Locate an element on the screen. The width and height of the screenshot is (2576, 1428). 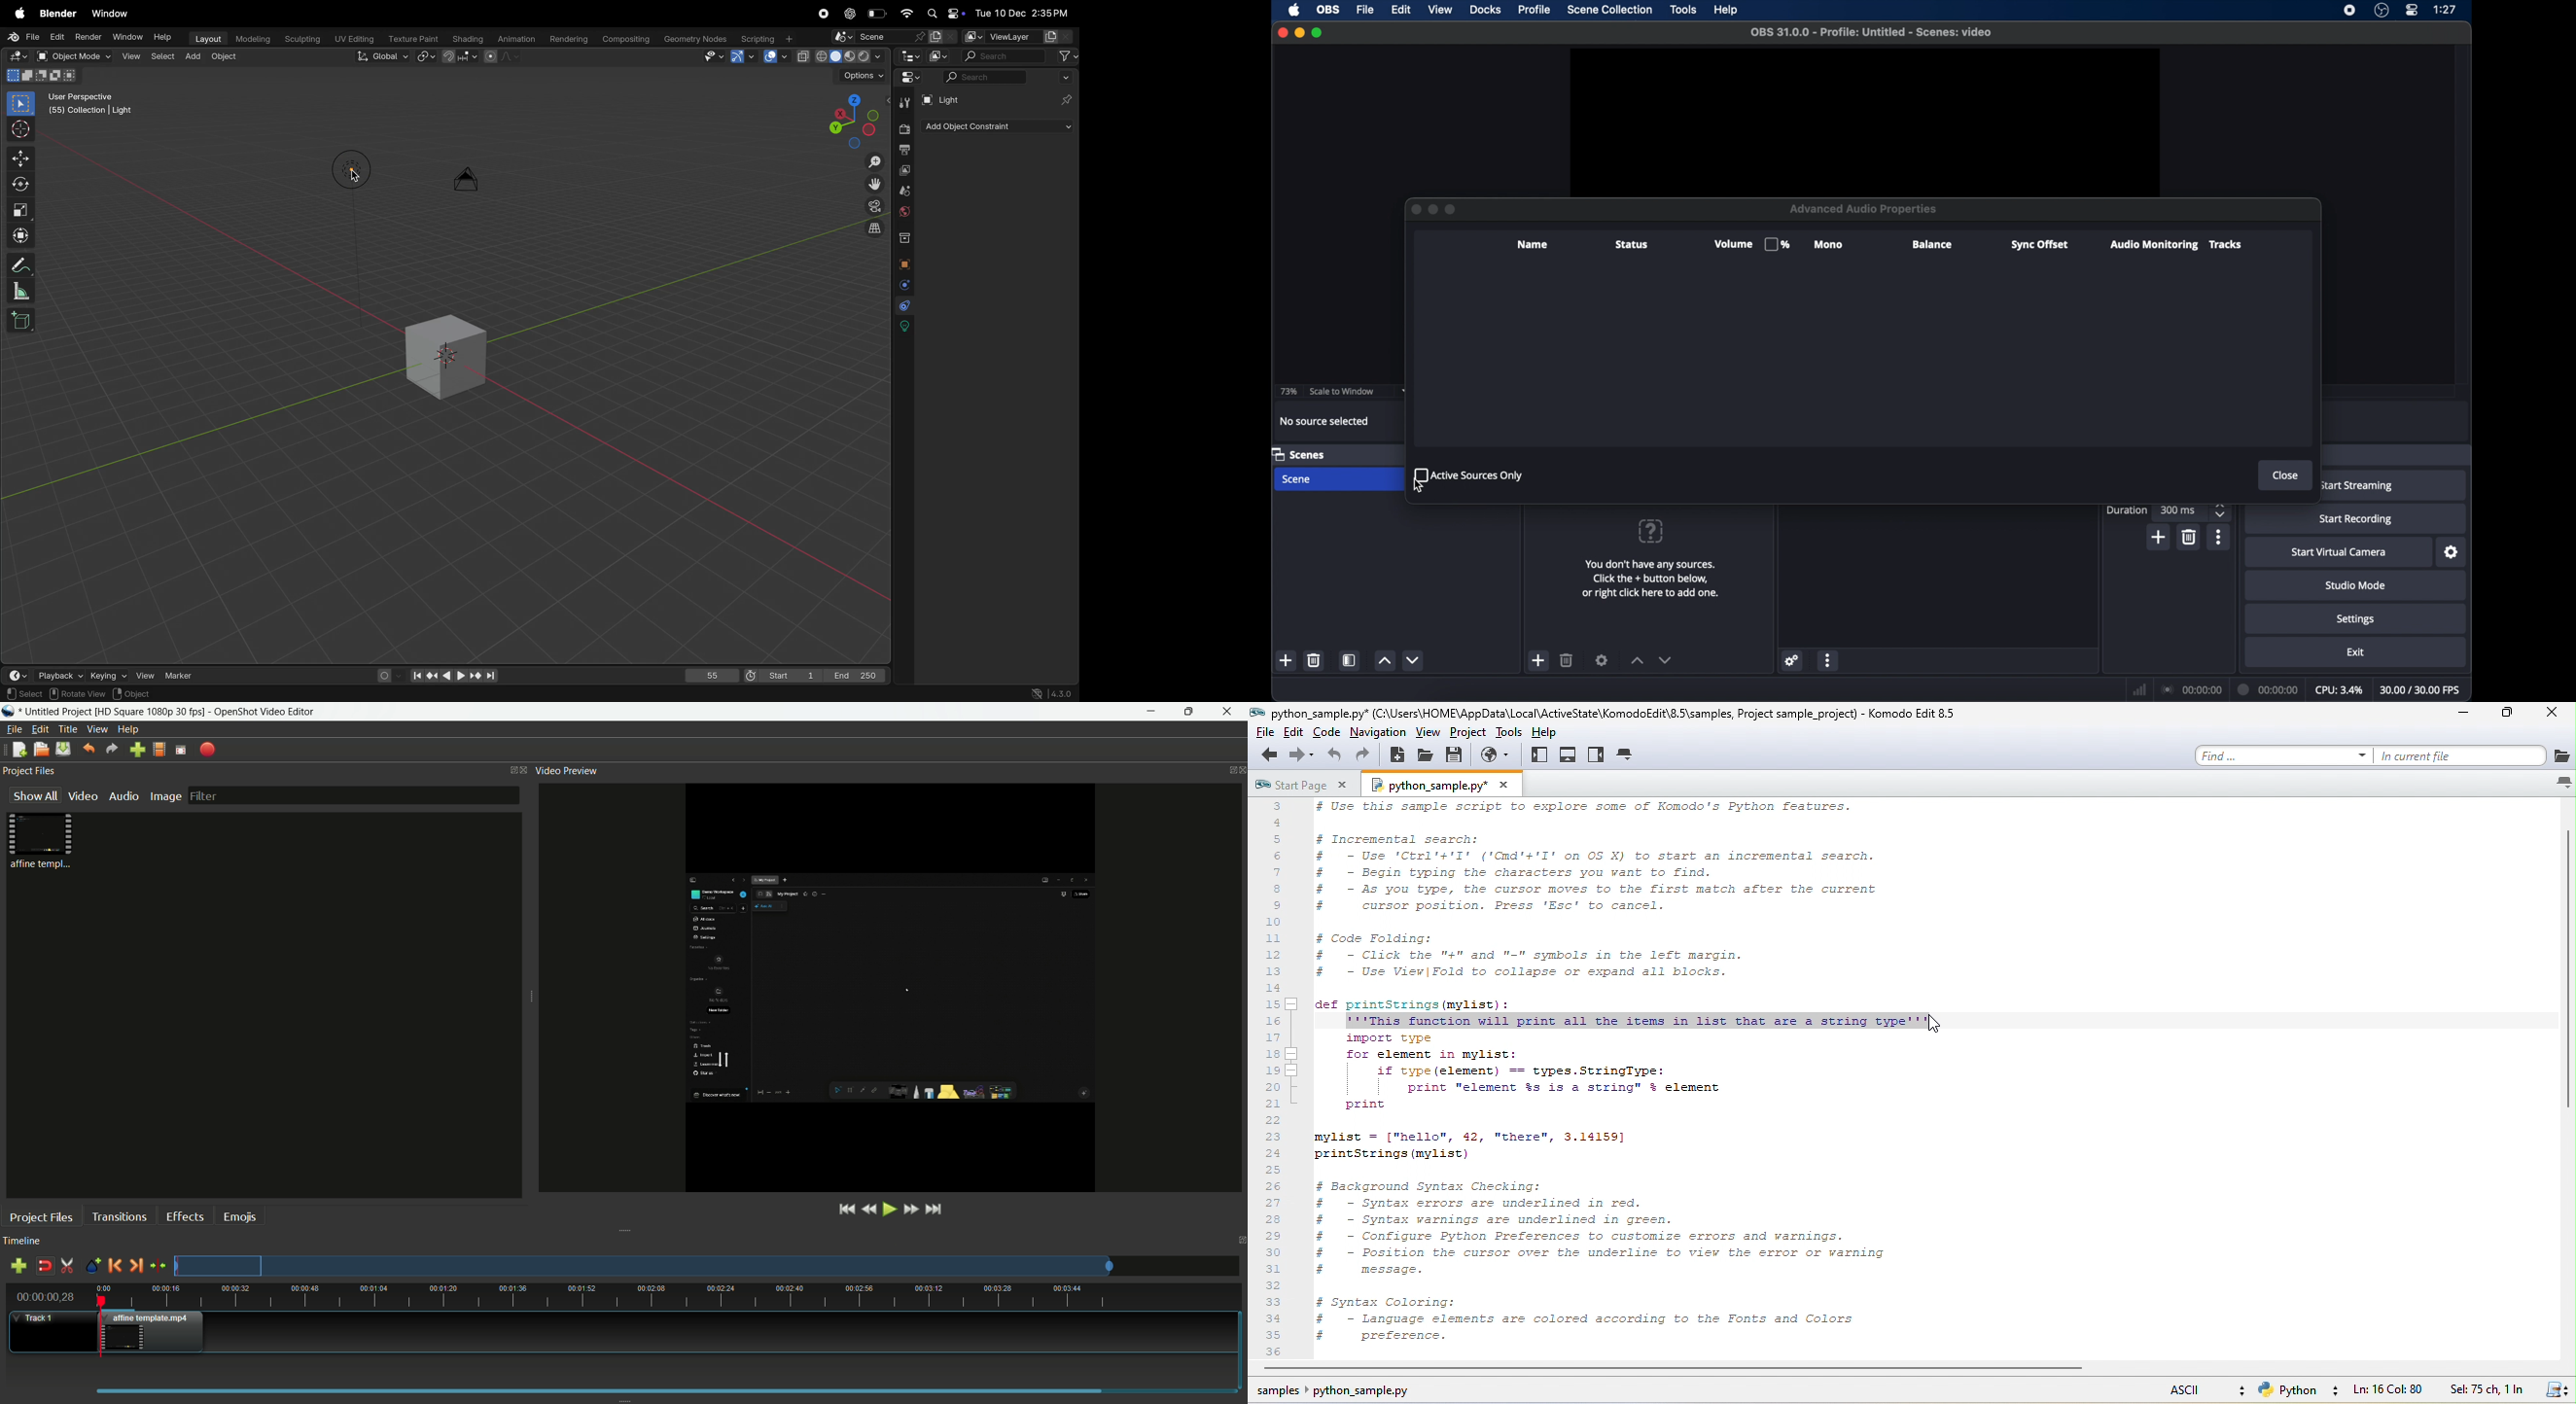
view menu is located at coordinates (98, 729).